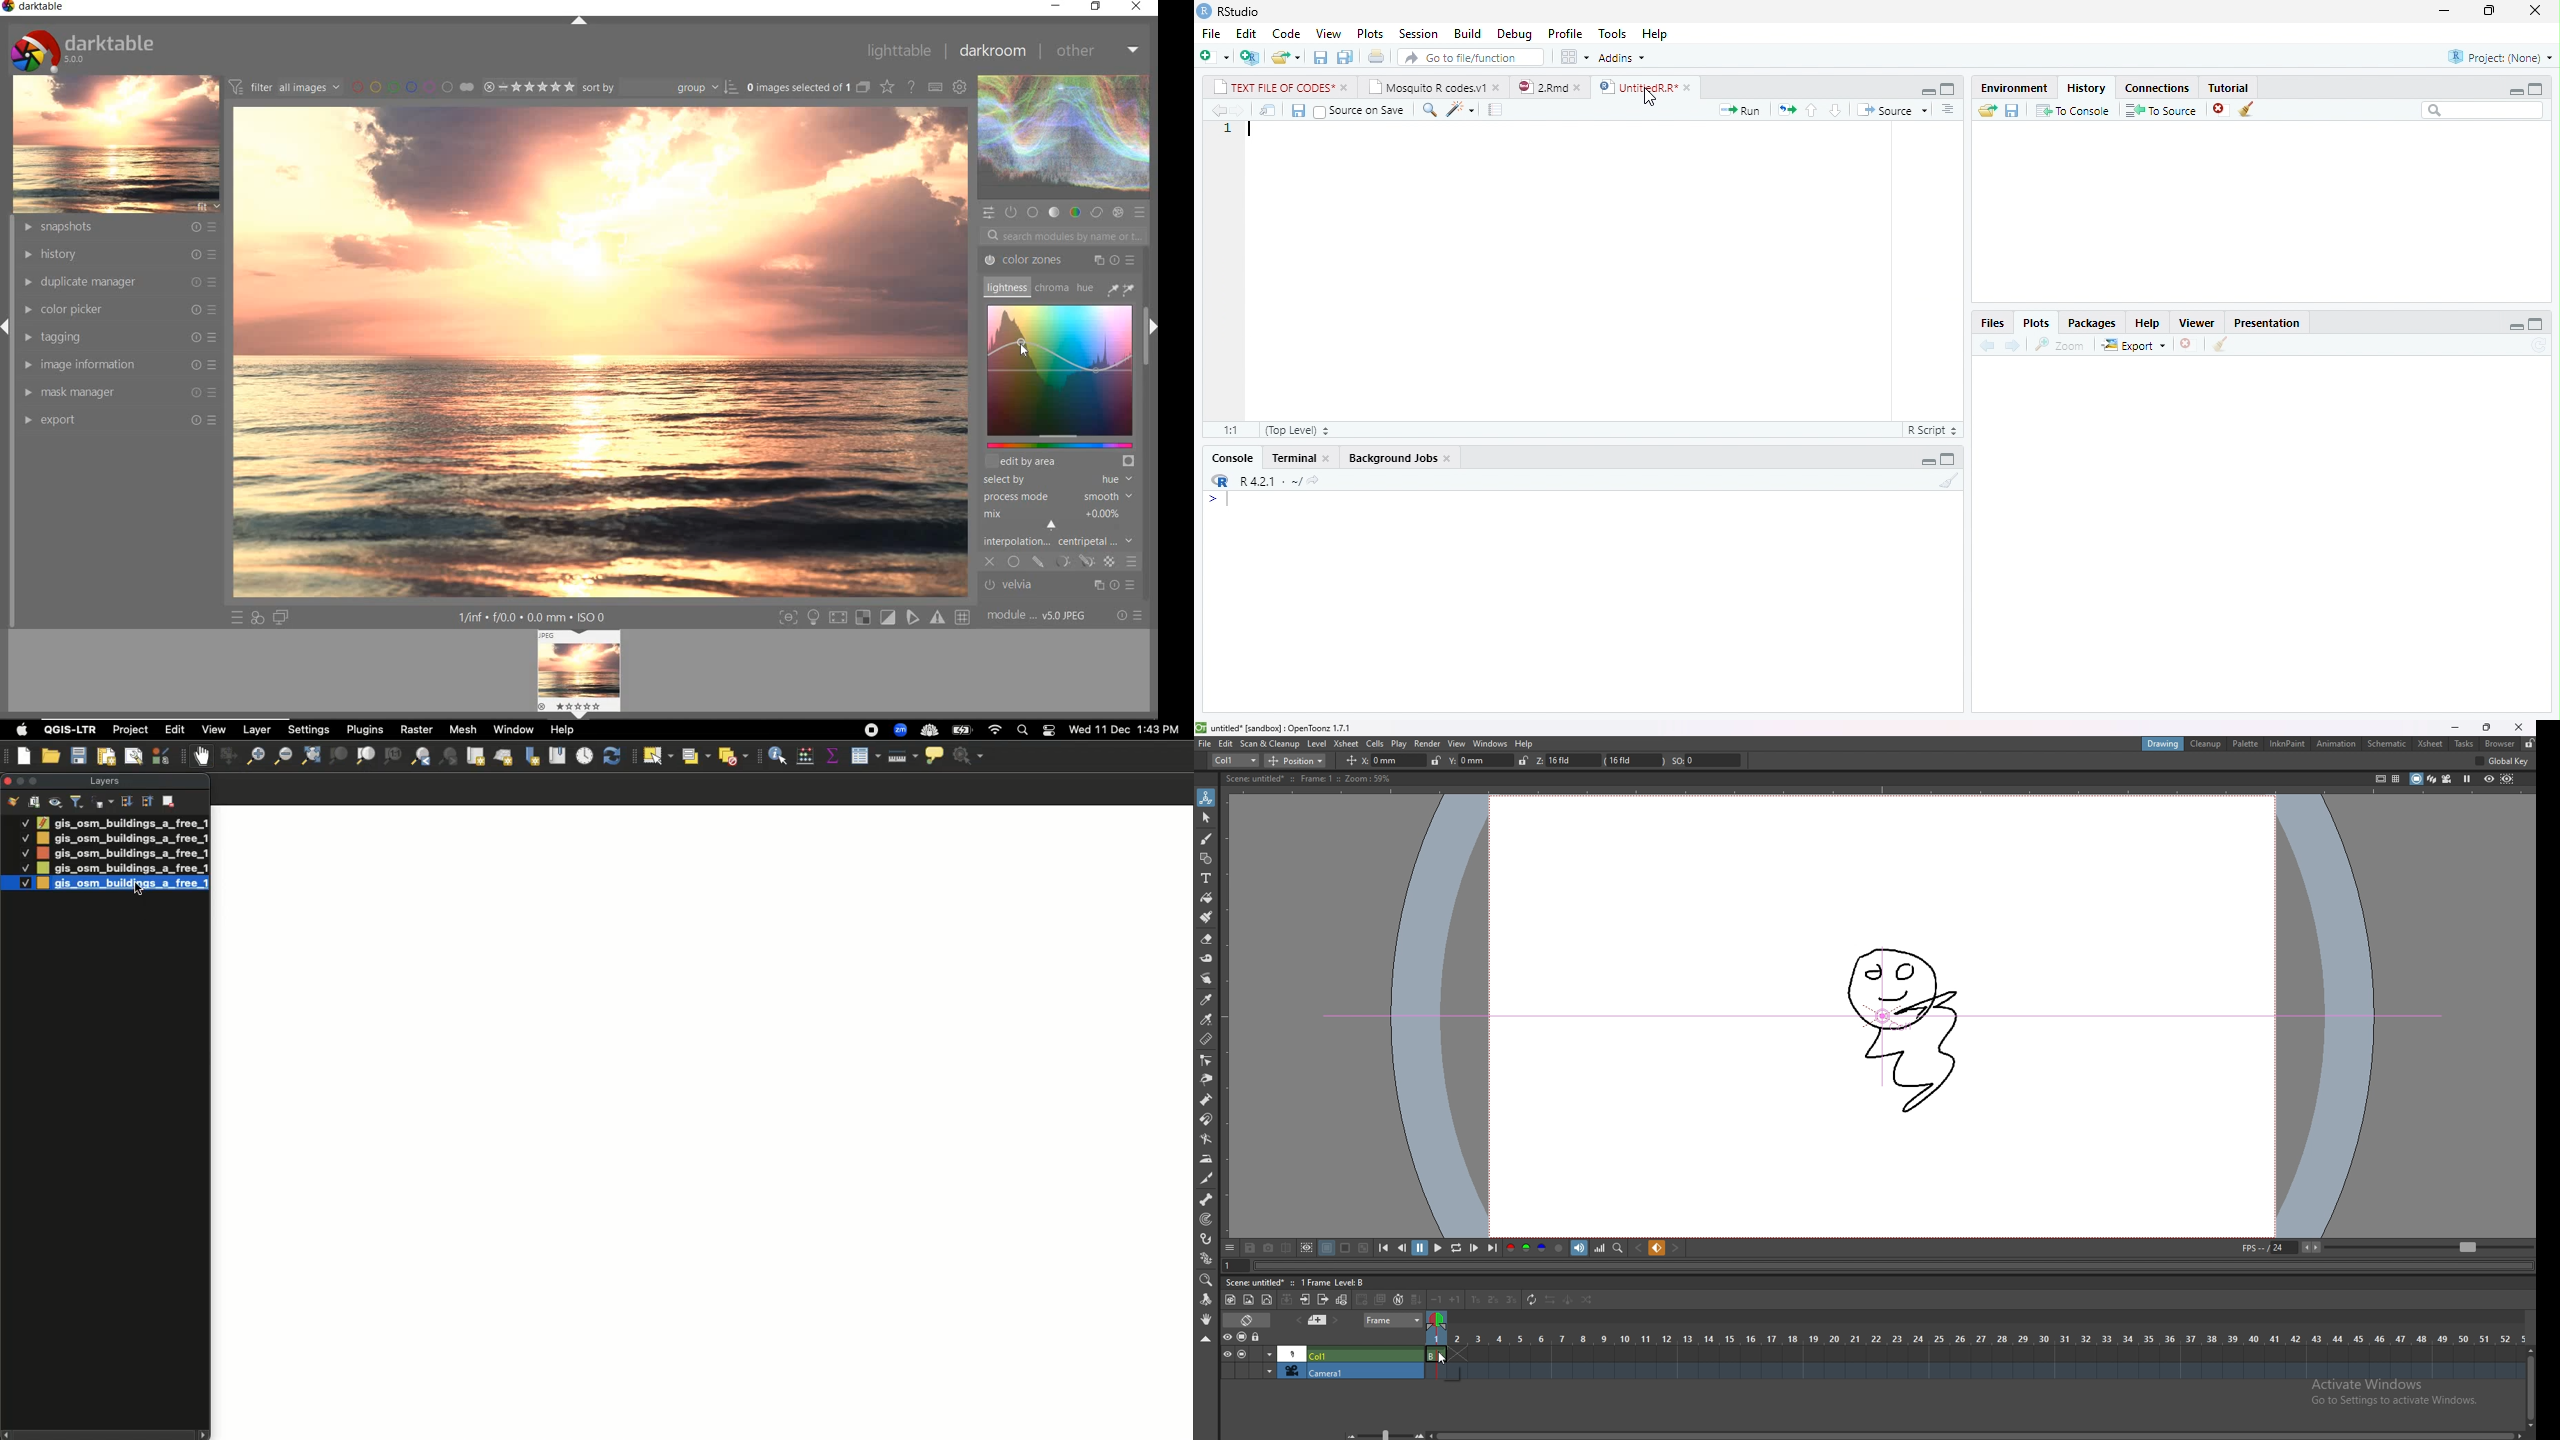 This screenshot has height=1456, width=2576. I want to click on help, so click(1525, 744).